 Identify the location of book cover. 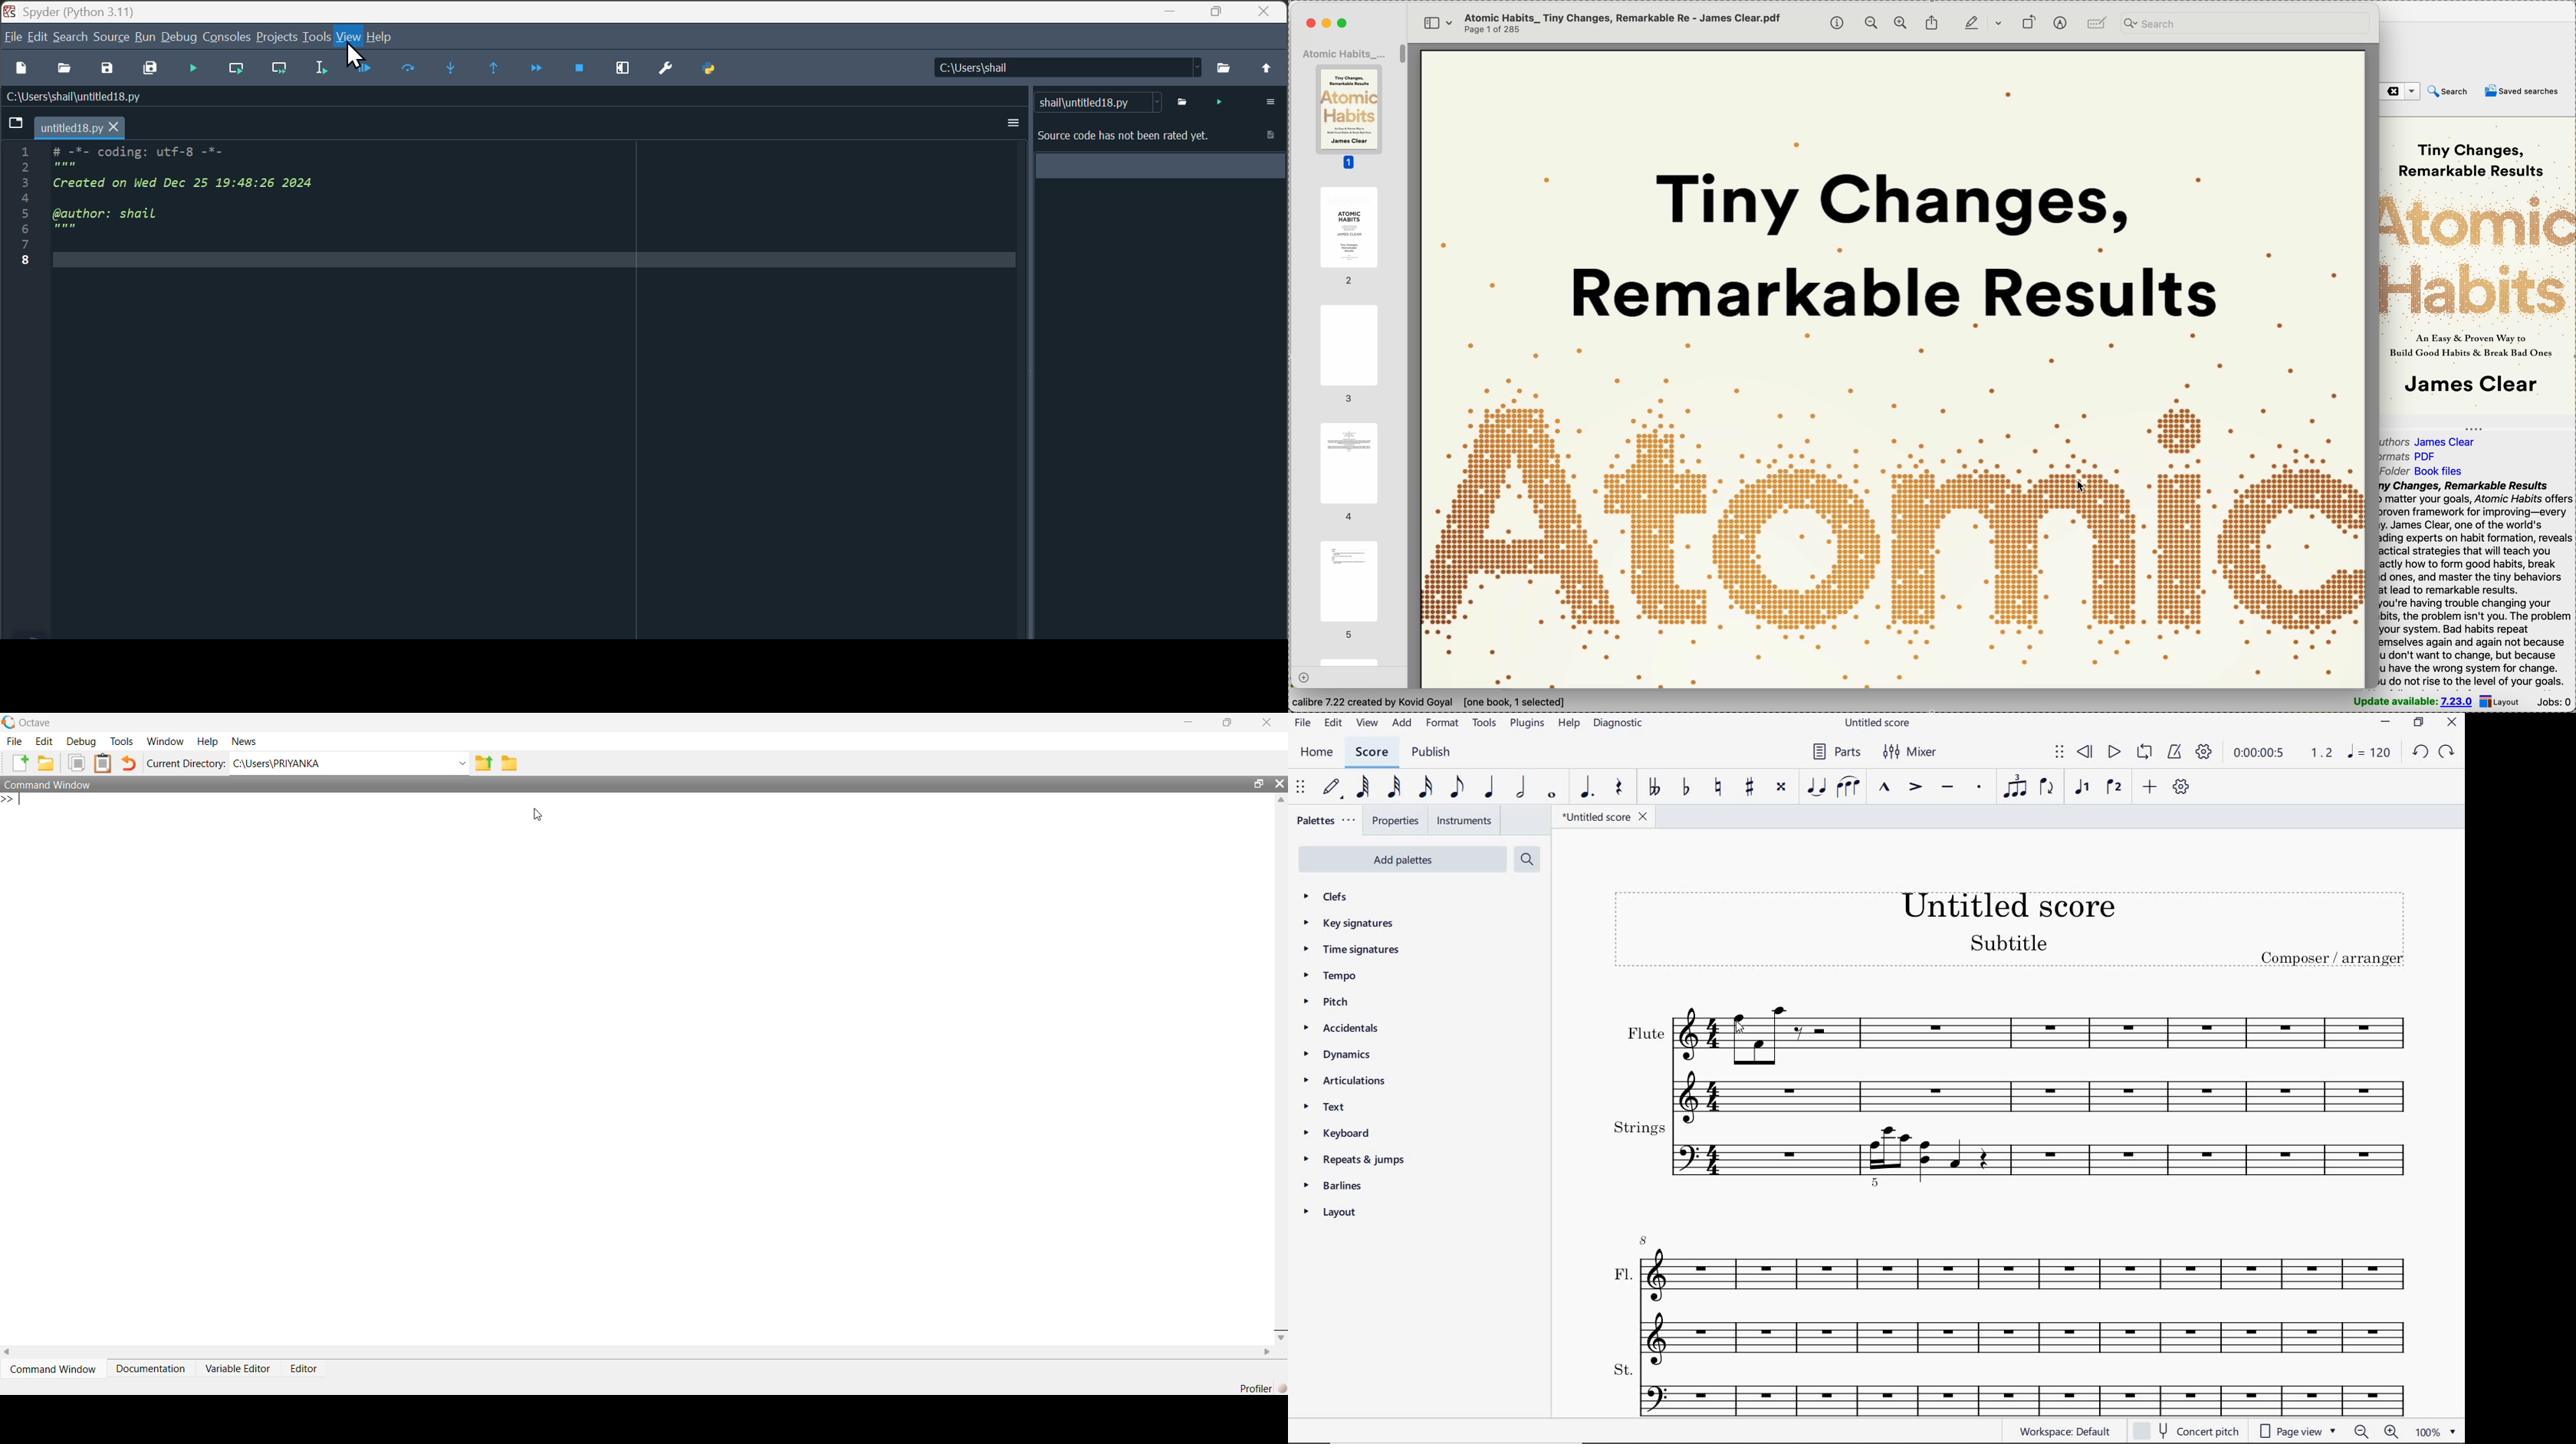
(1893, 369).